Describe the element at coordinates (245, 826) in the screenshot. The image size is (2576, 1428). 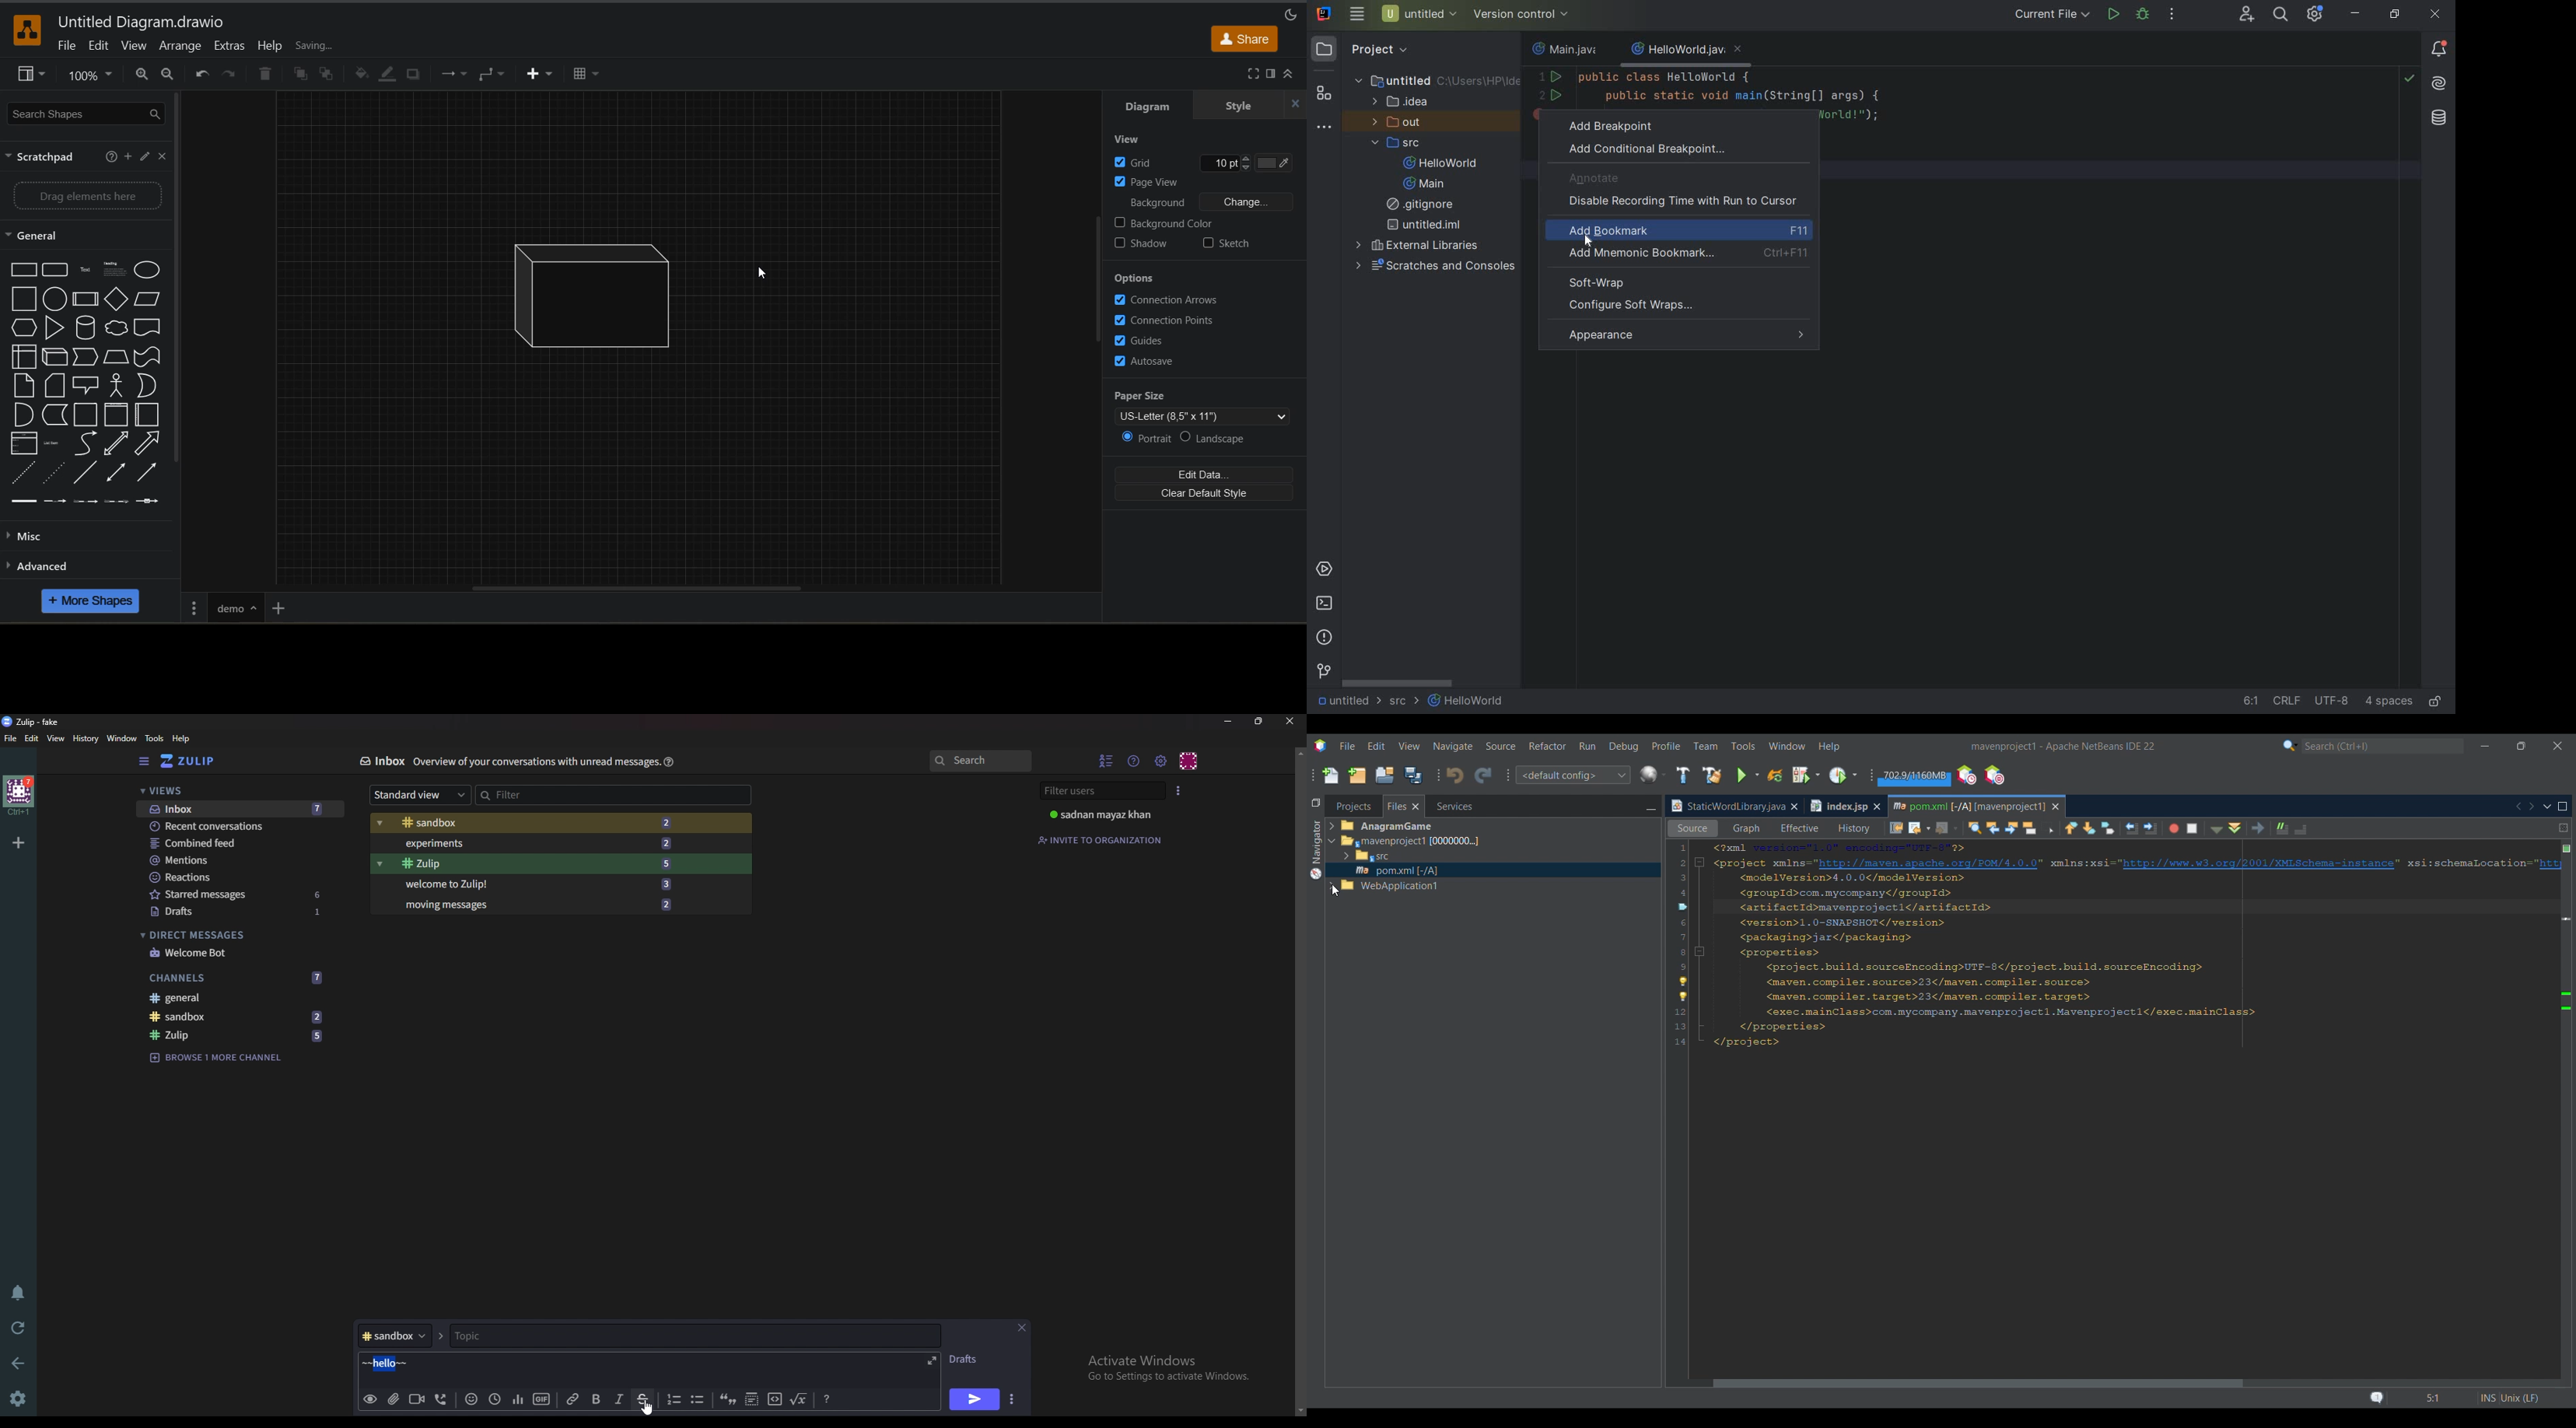
I see `Recent conversations` at that location.